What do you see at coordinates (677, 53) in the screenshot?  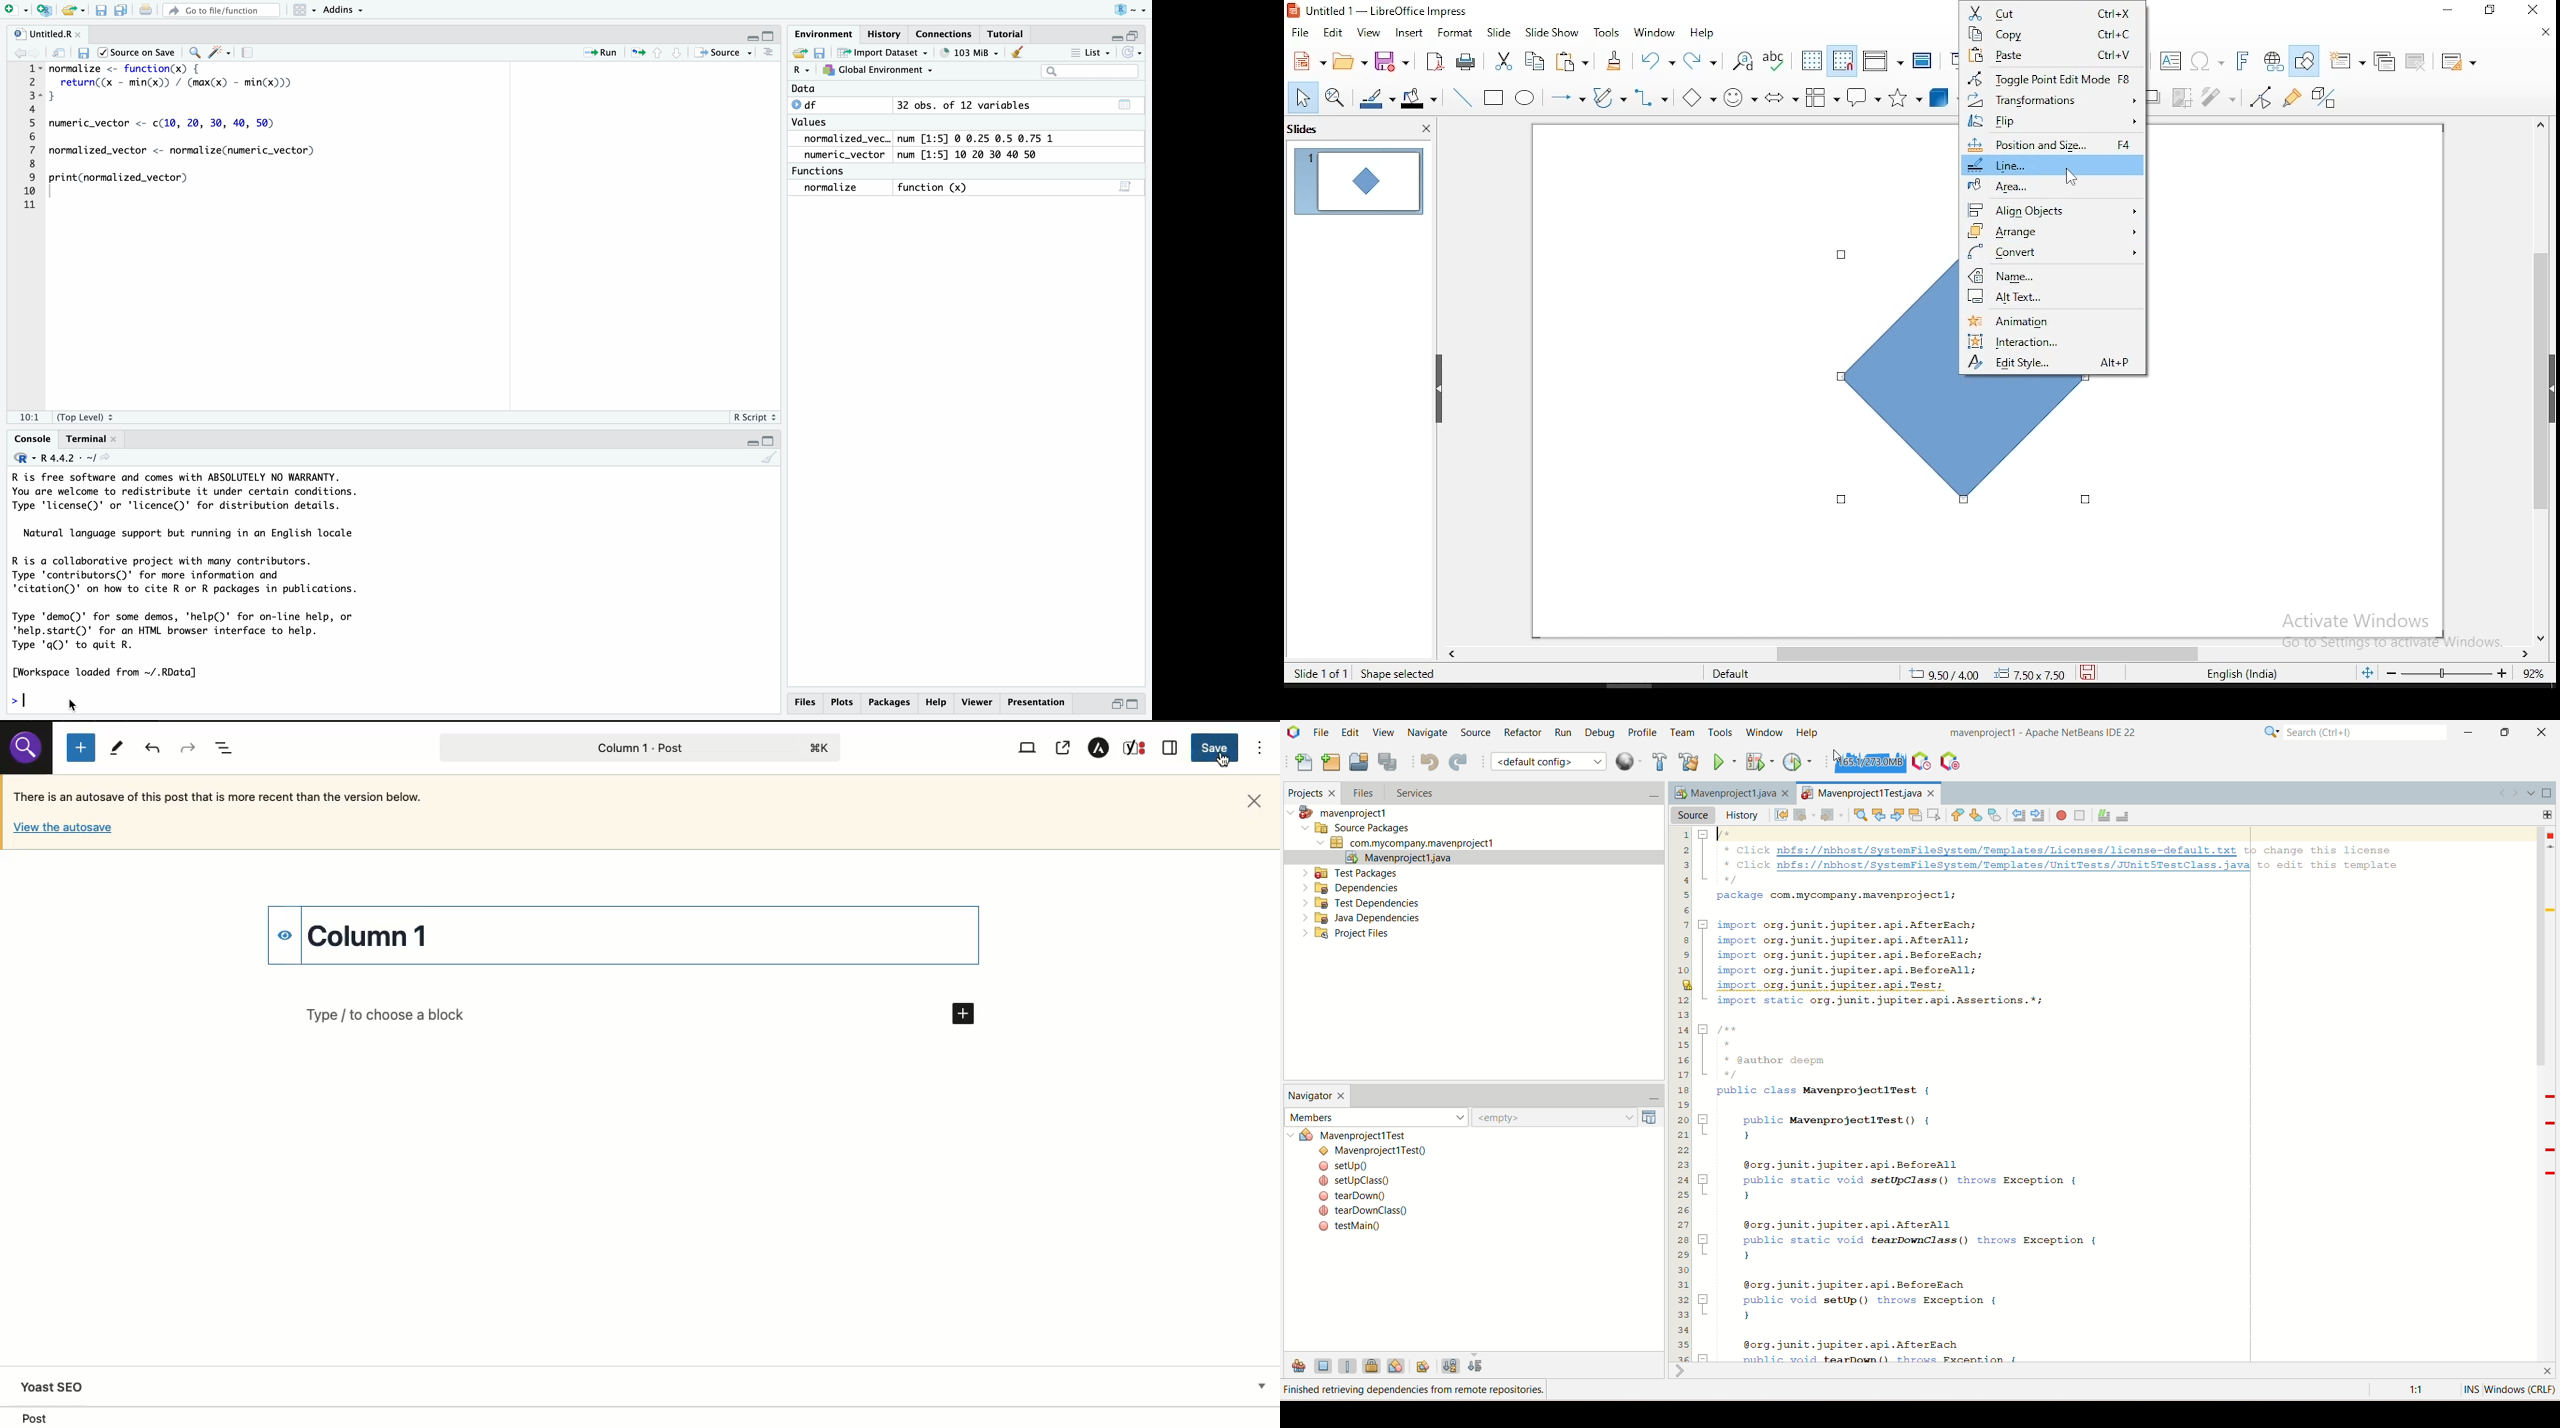 I see `Go to next section/chunk (Ctrl + pgDn)` at bounding box center [677, 53].